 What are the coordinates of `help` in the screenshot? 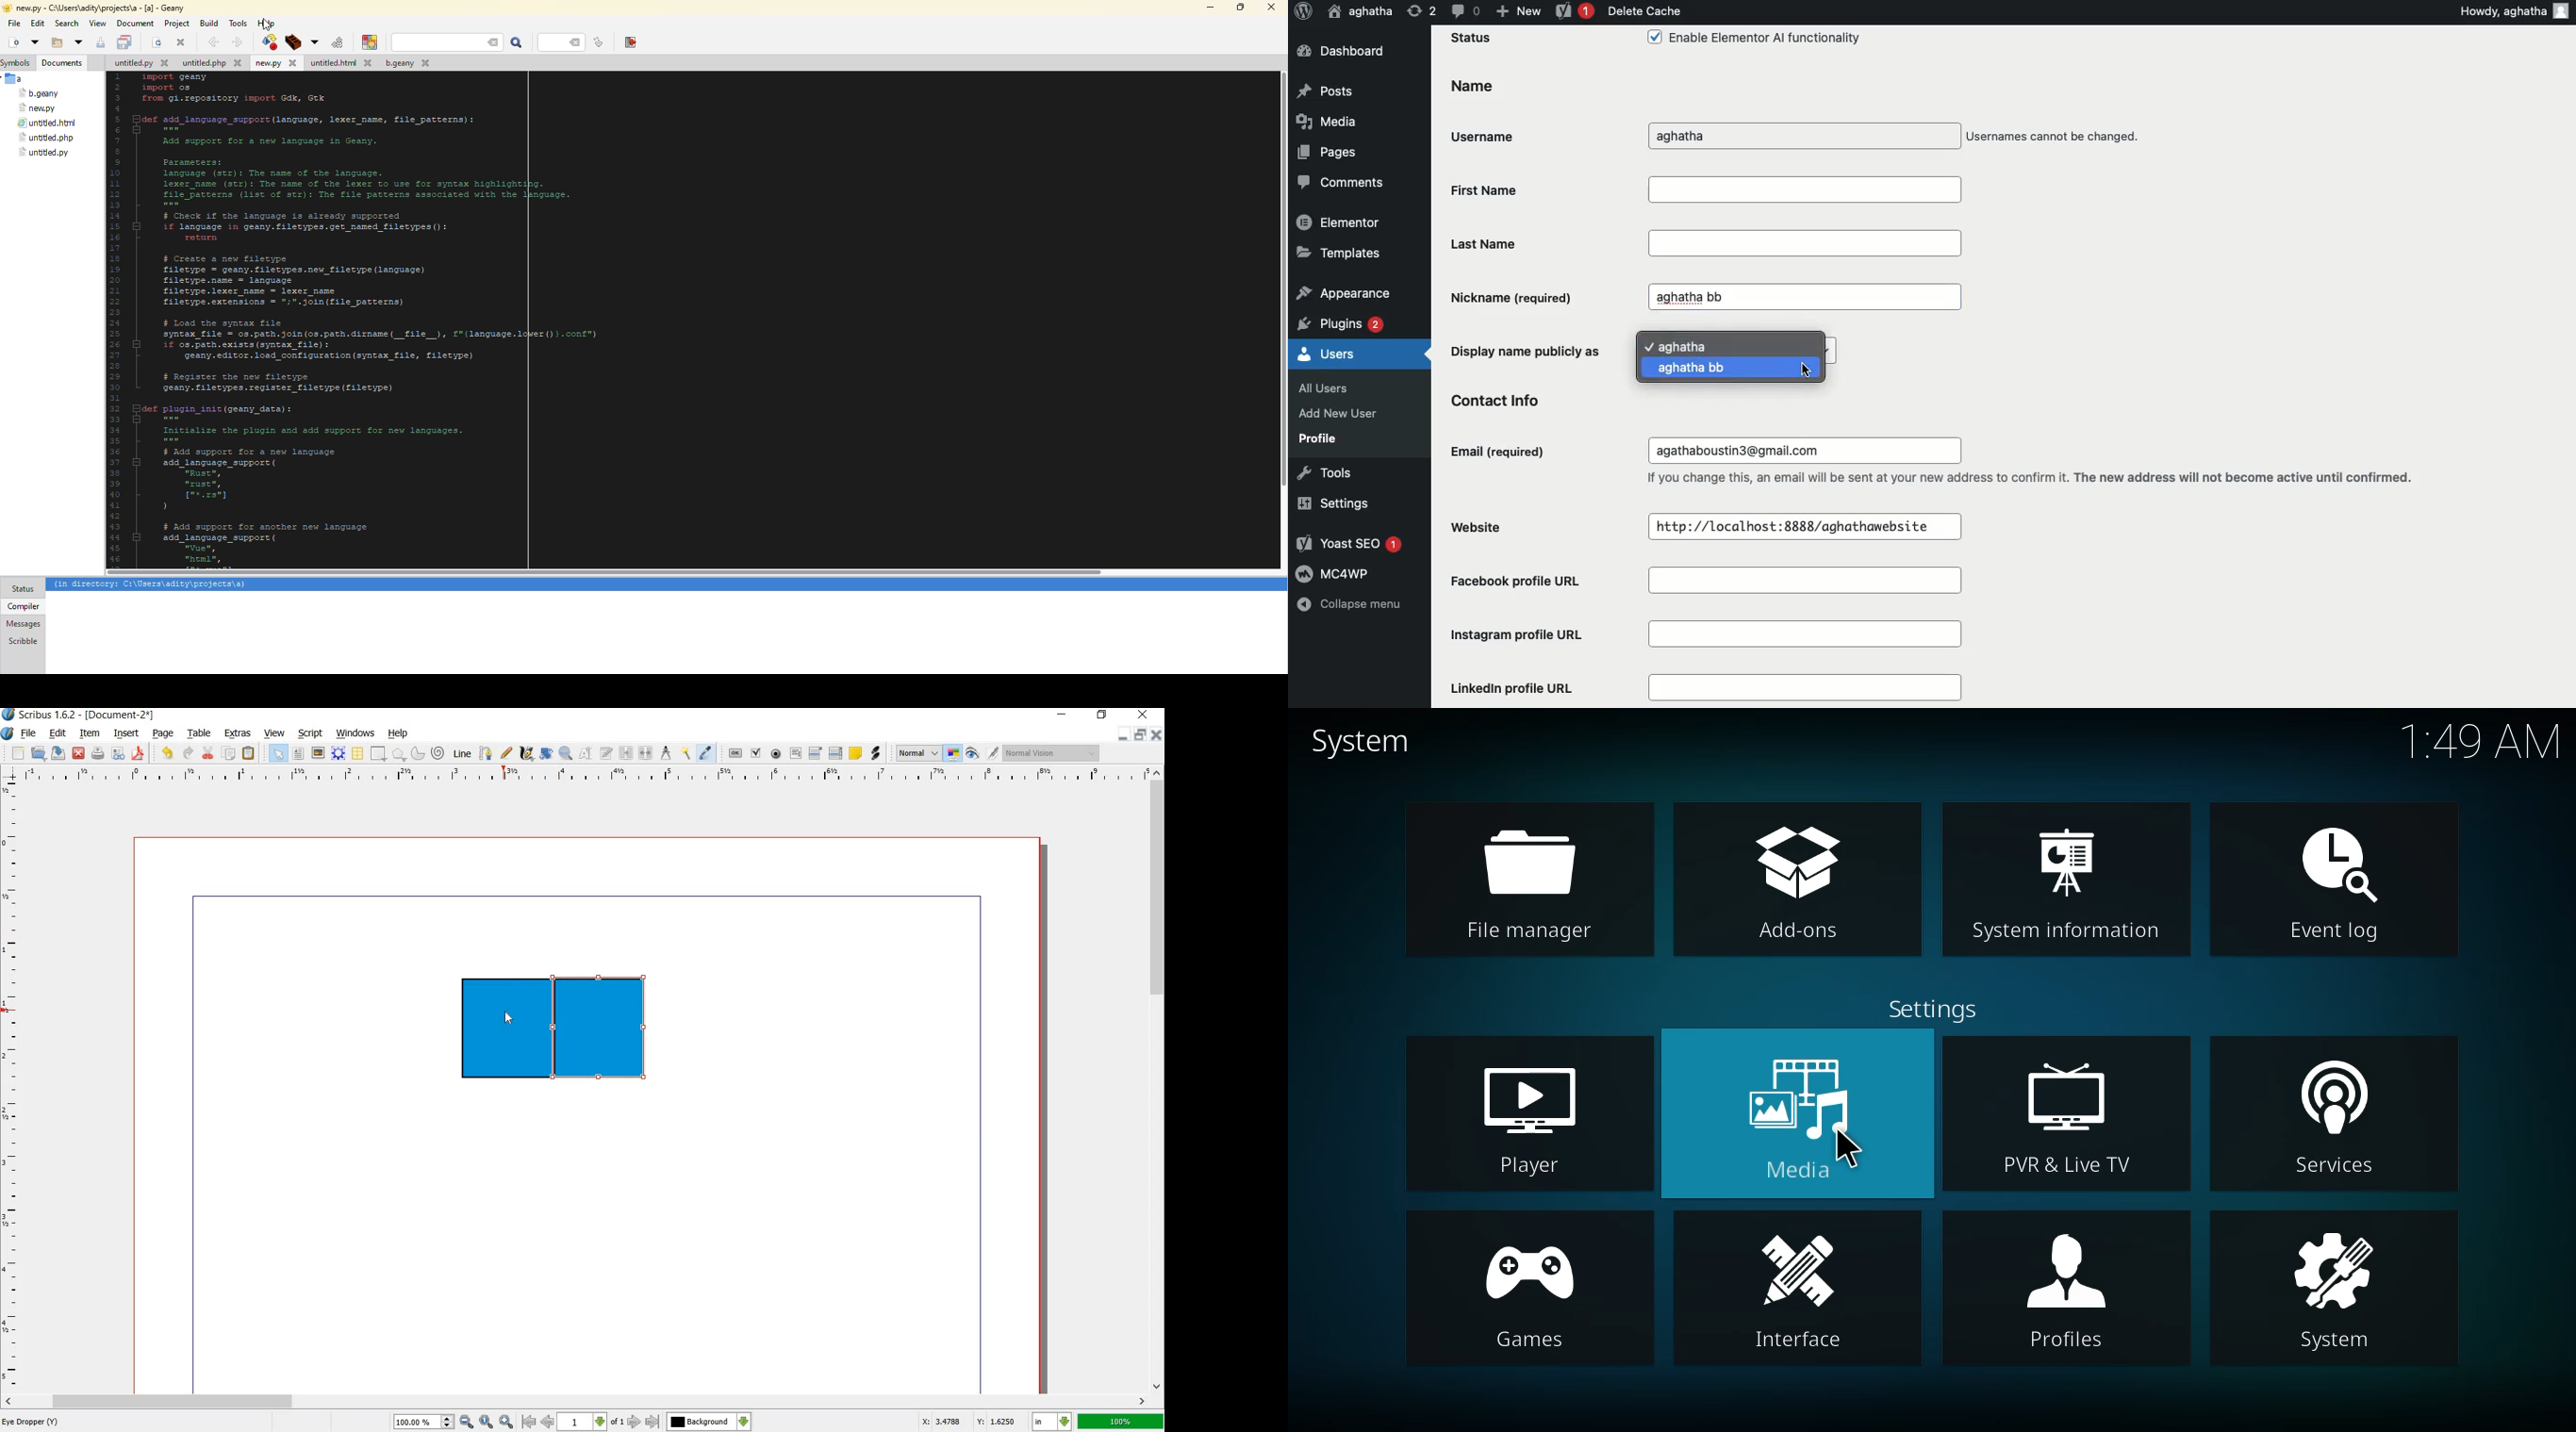 It's located at (396, 734).